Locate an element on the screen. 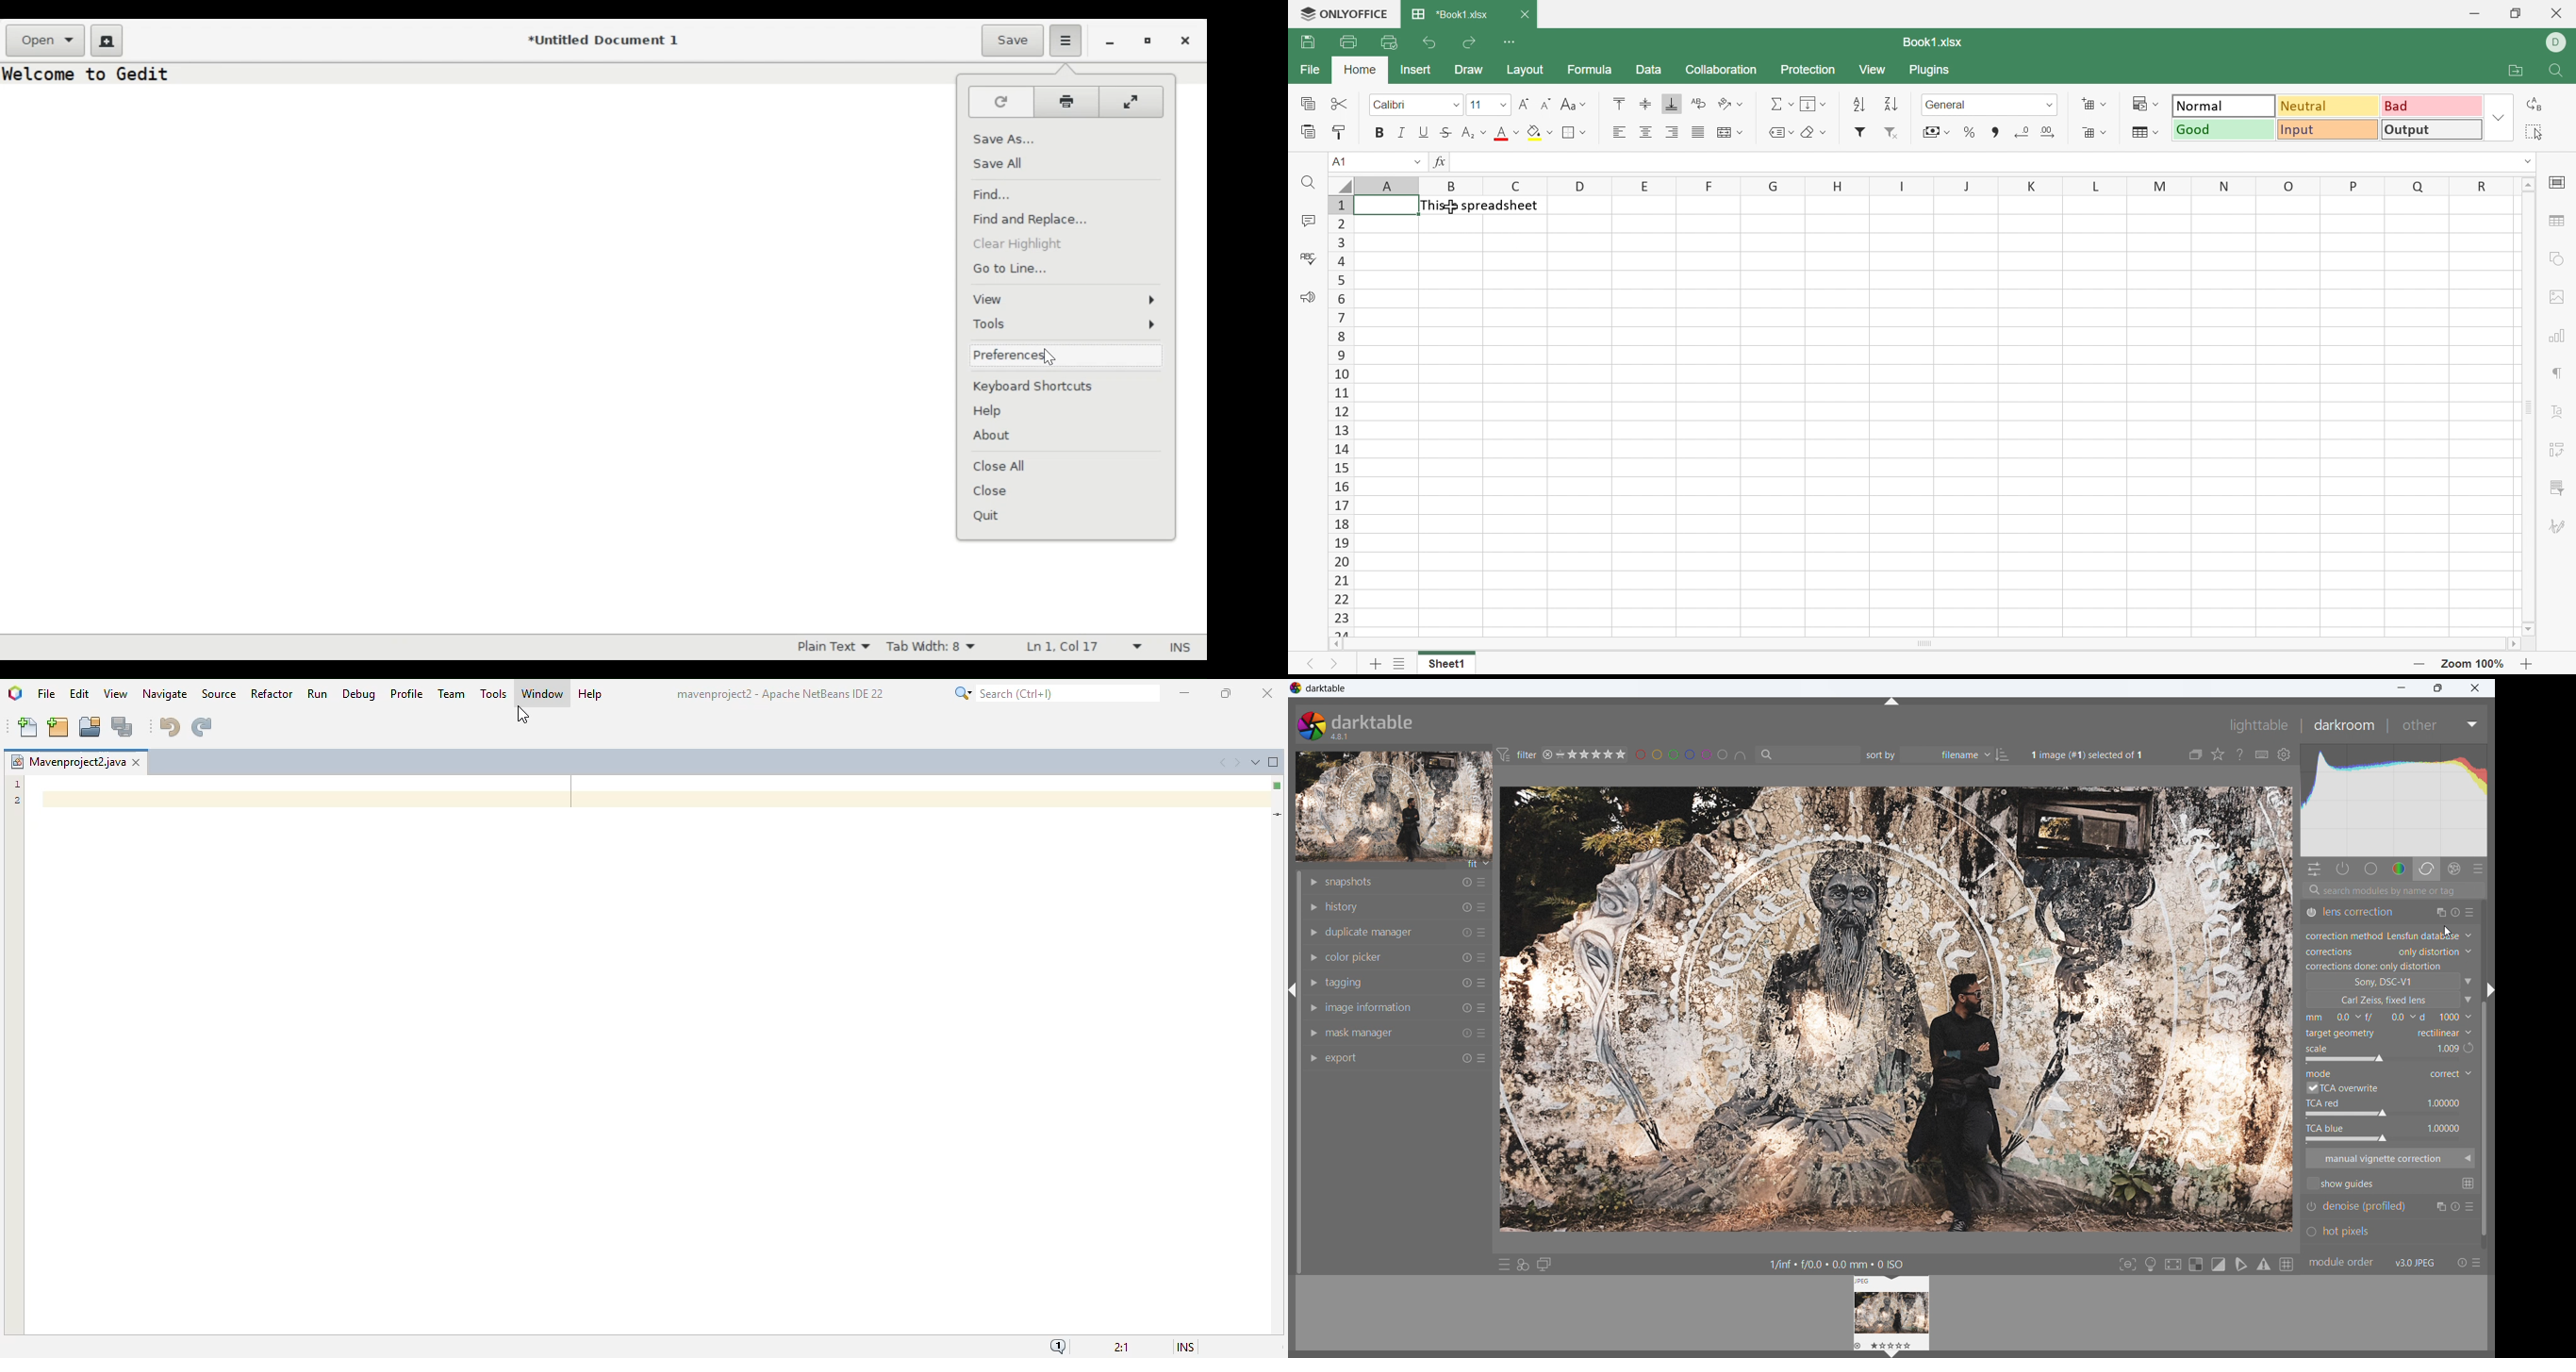 This screenshot has width=2576, height=1372. Clear is located at coordinates (1807, 132).